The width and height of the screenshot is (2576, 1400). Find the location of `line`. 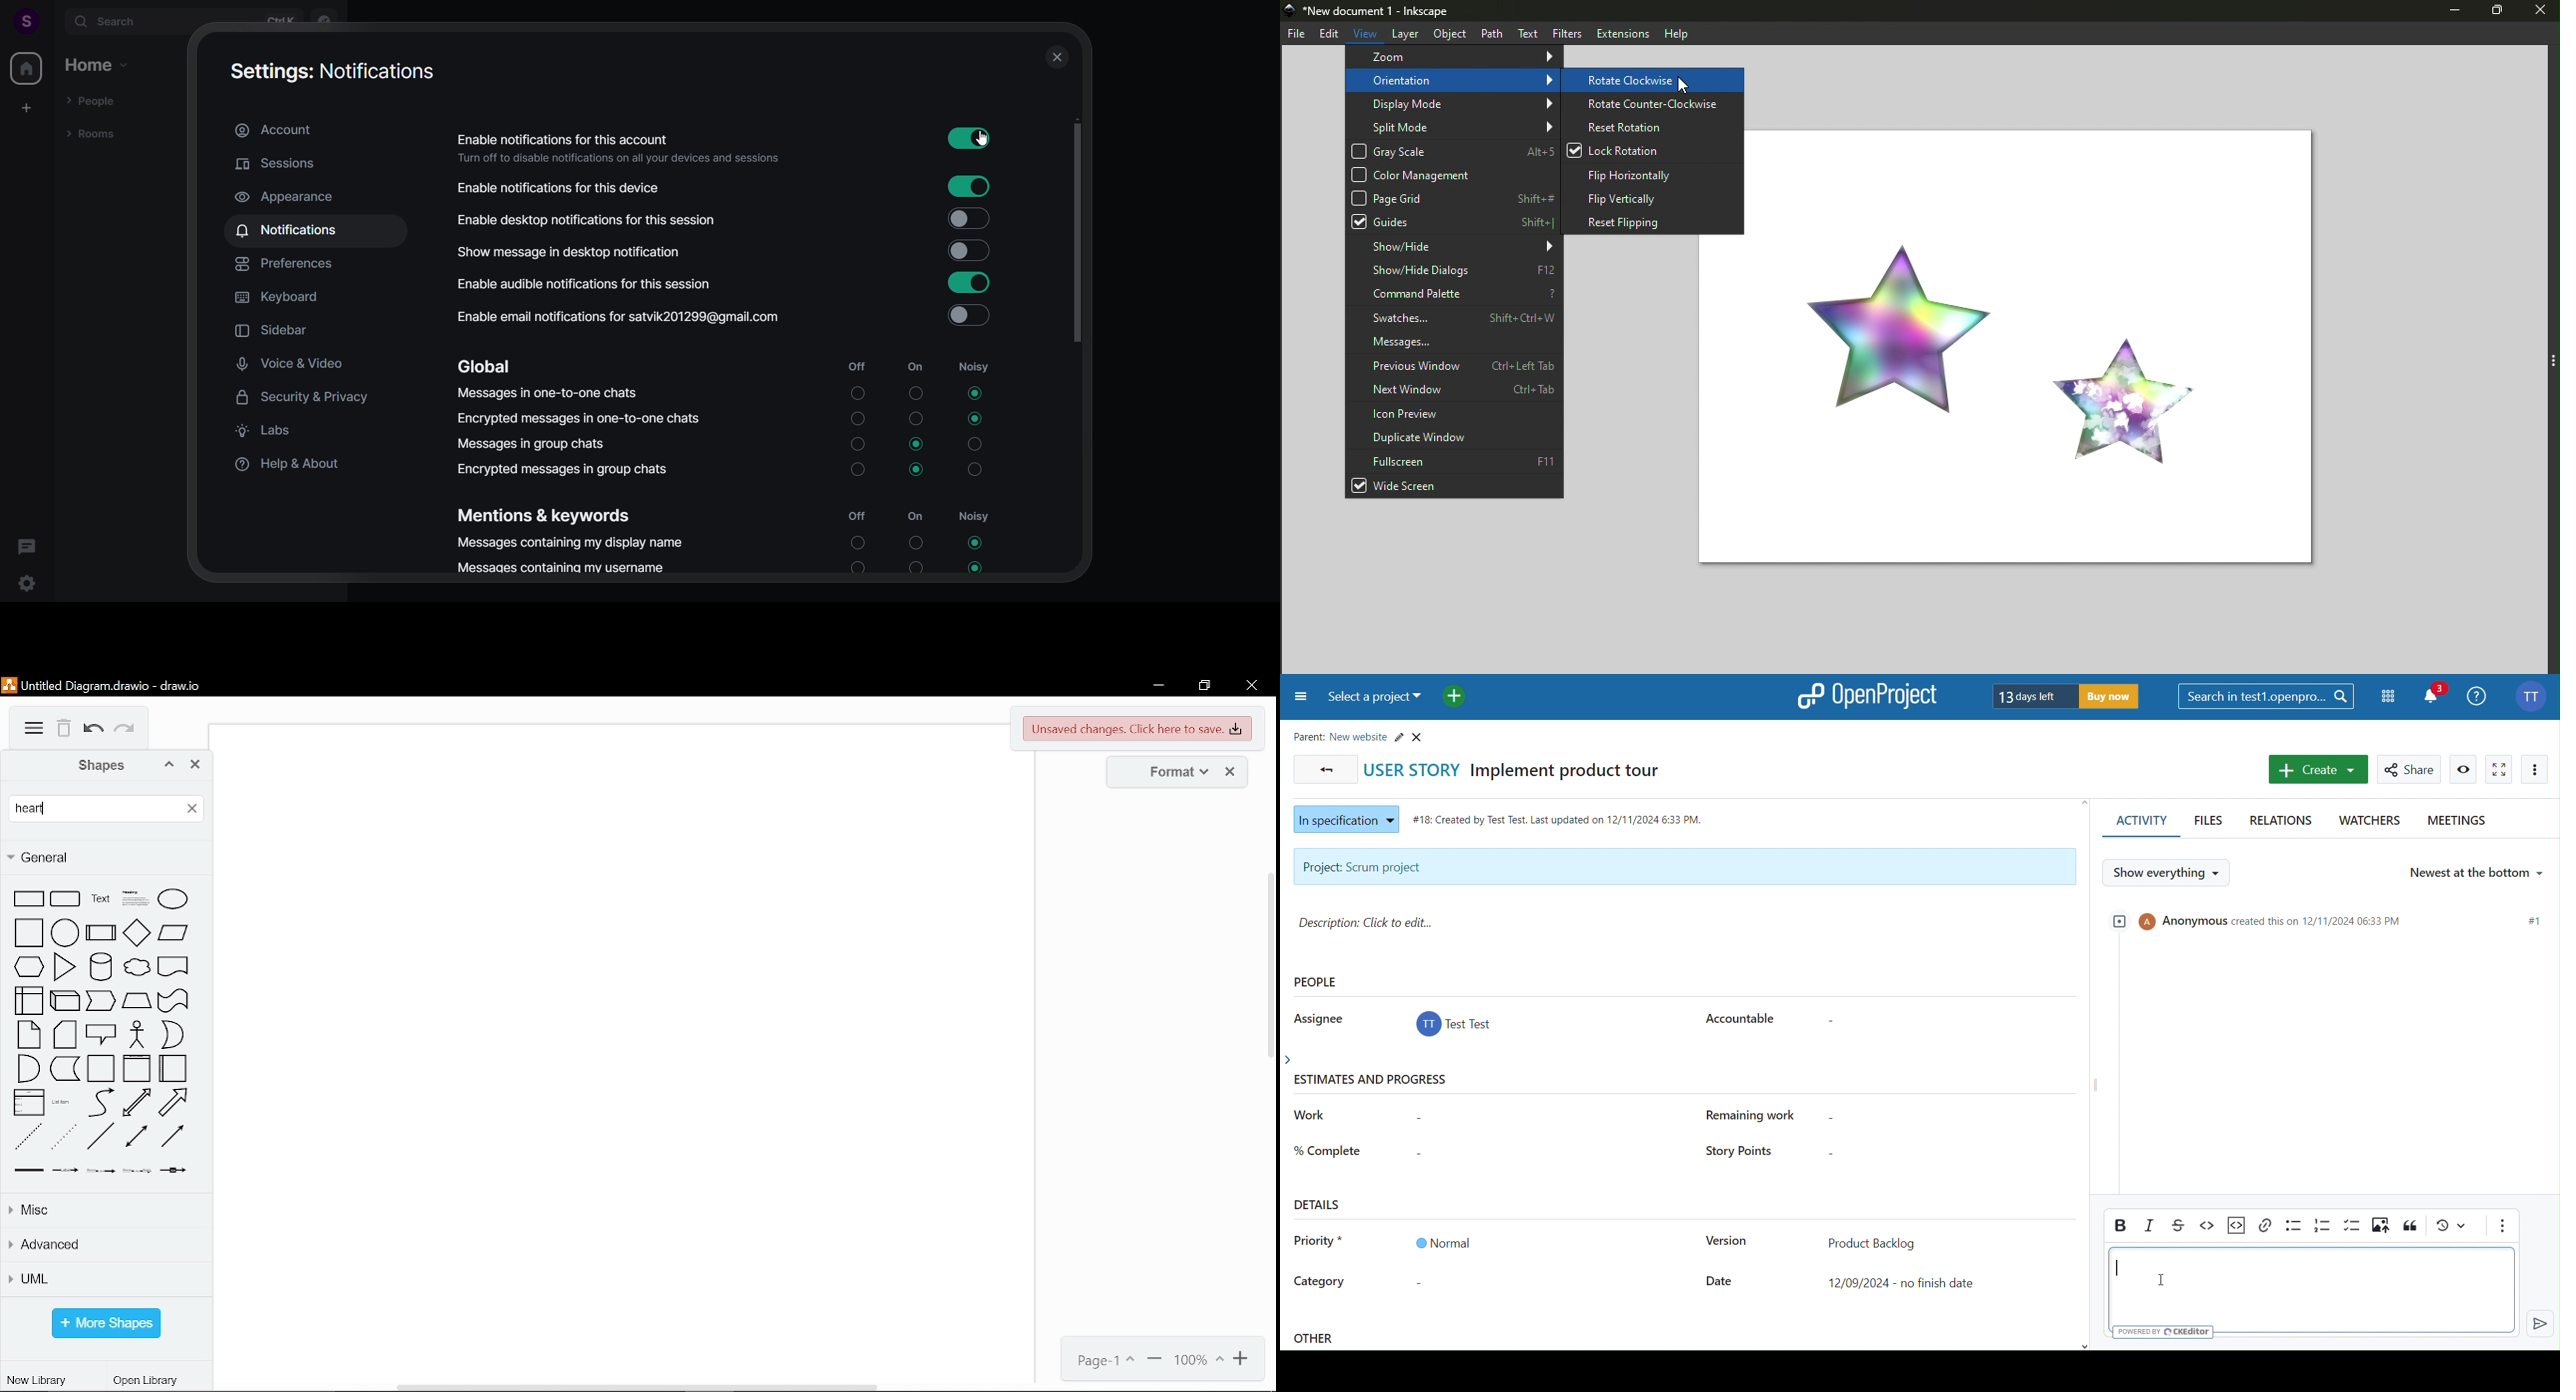

line is located at coordinates (101, 1138).